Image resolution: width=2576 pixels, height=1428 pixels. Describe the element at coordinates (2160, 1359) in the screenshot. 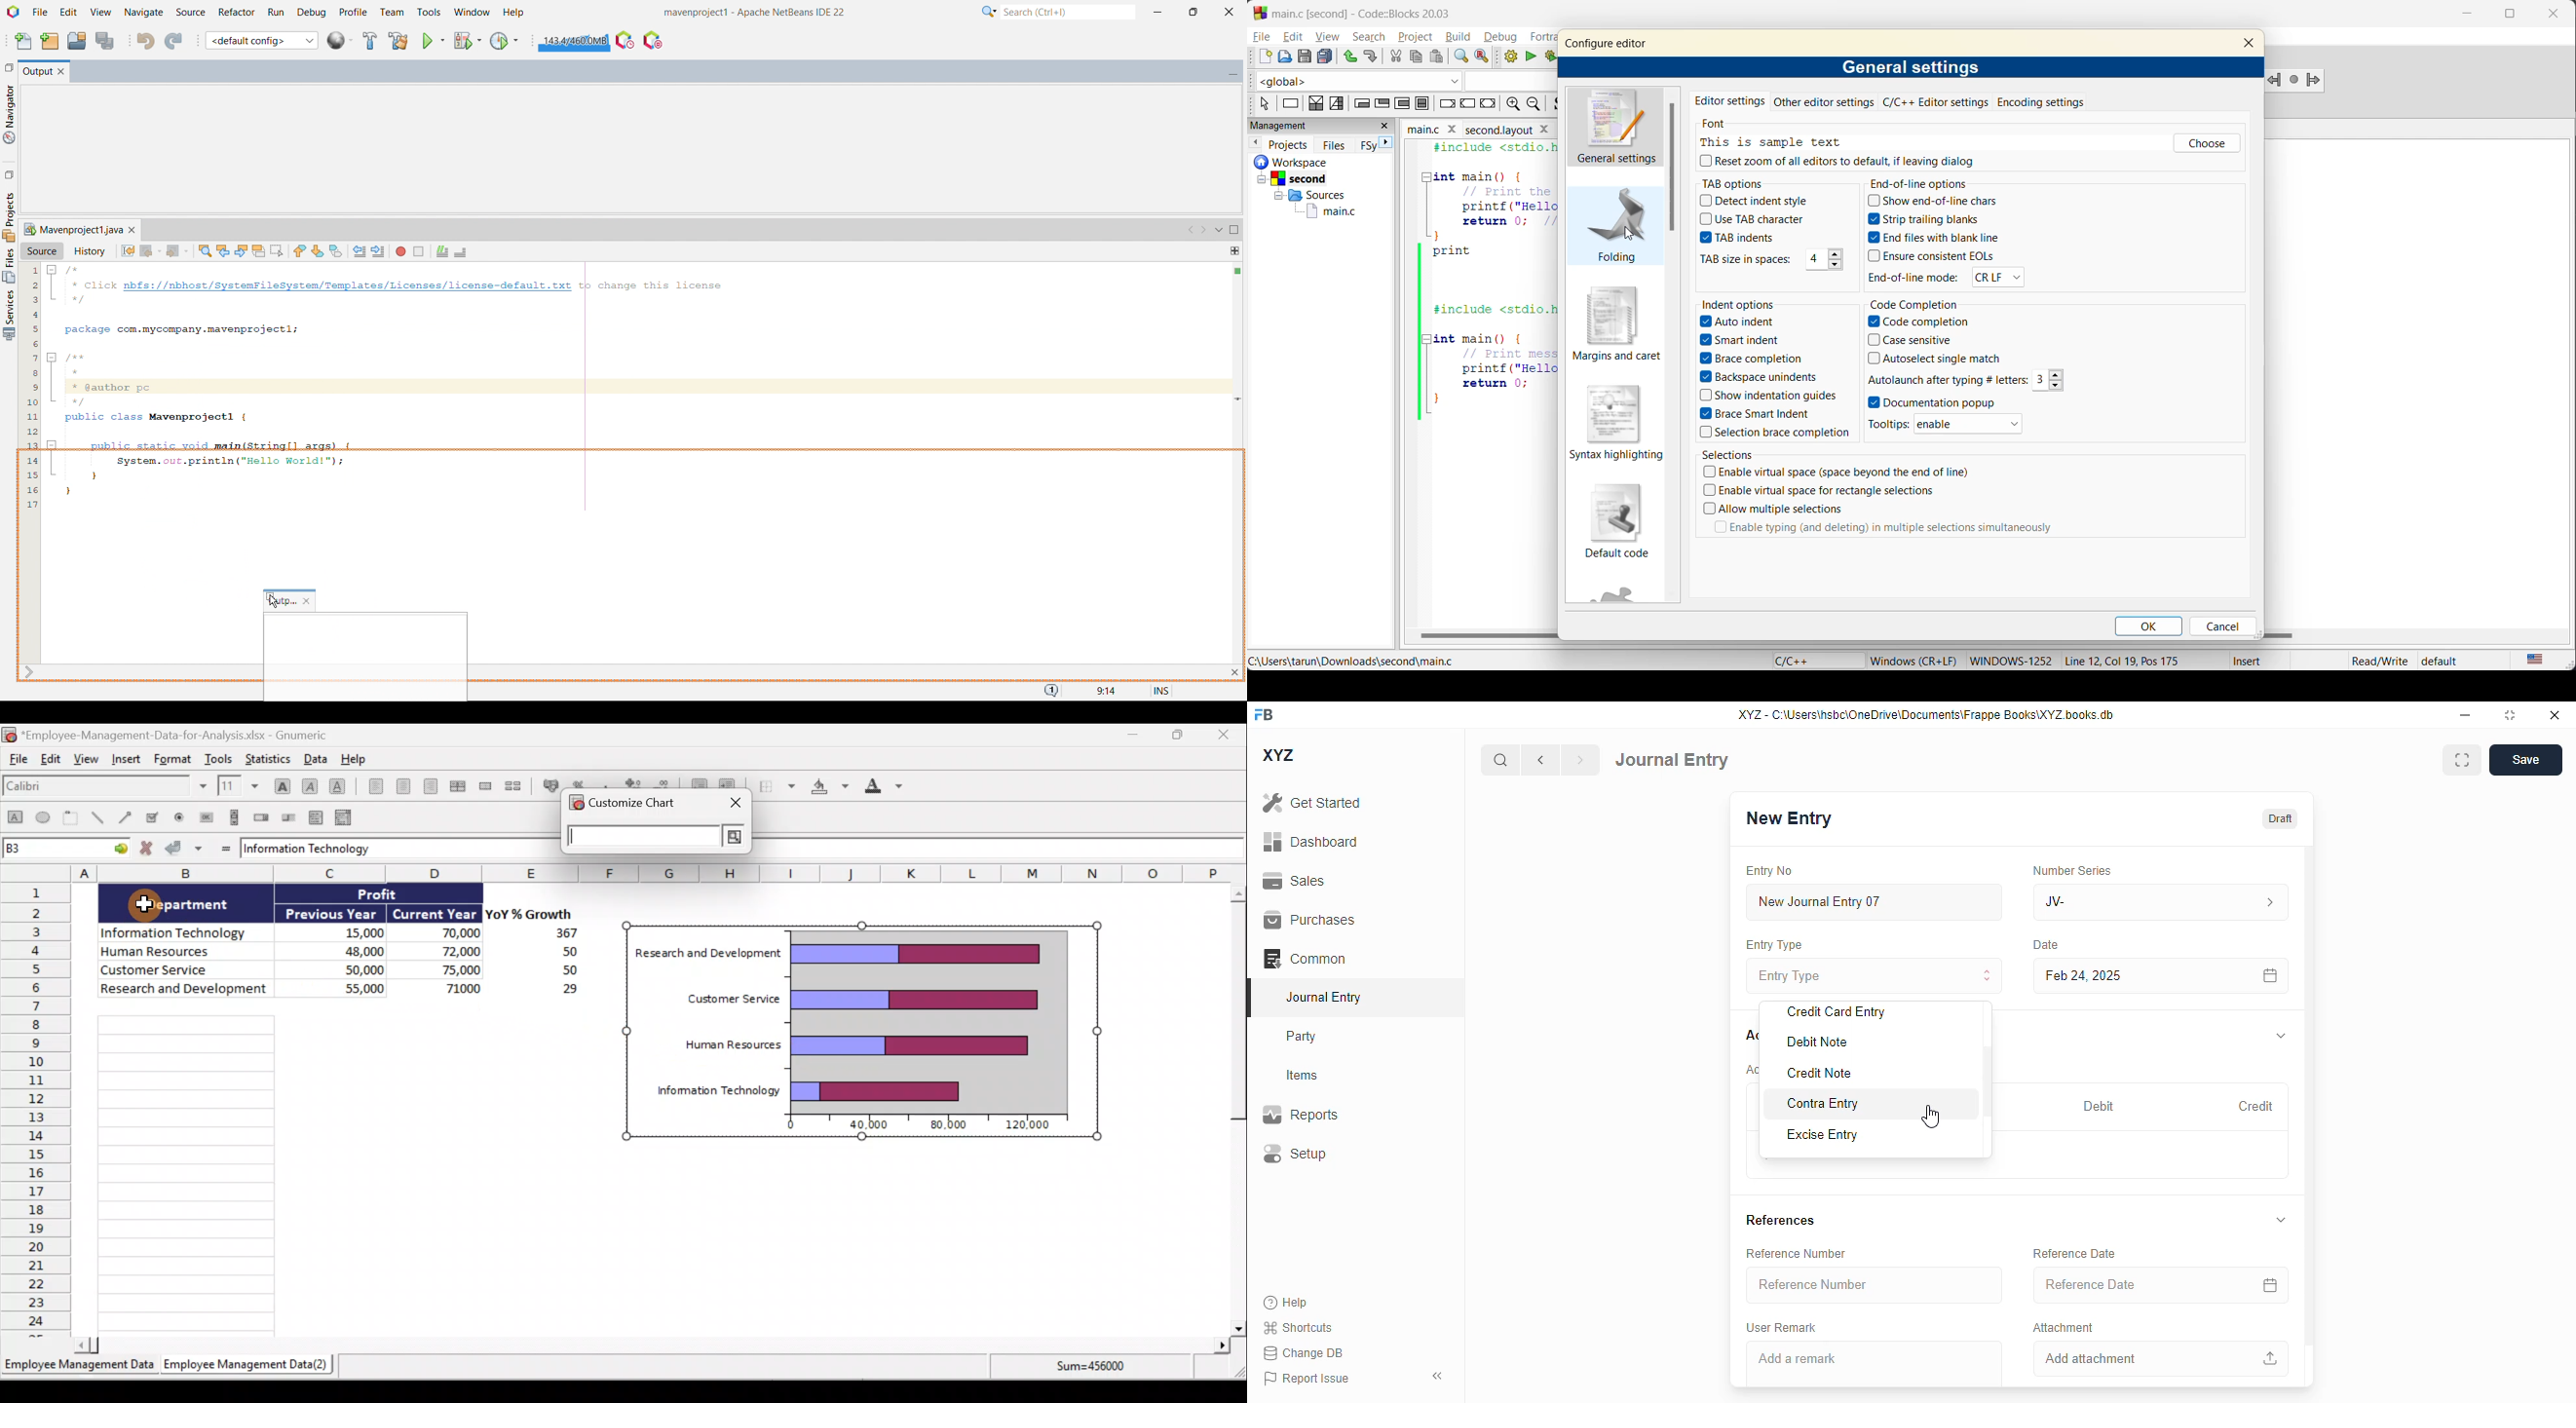

I see `add attachment` at that location.